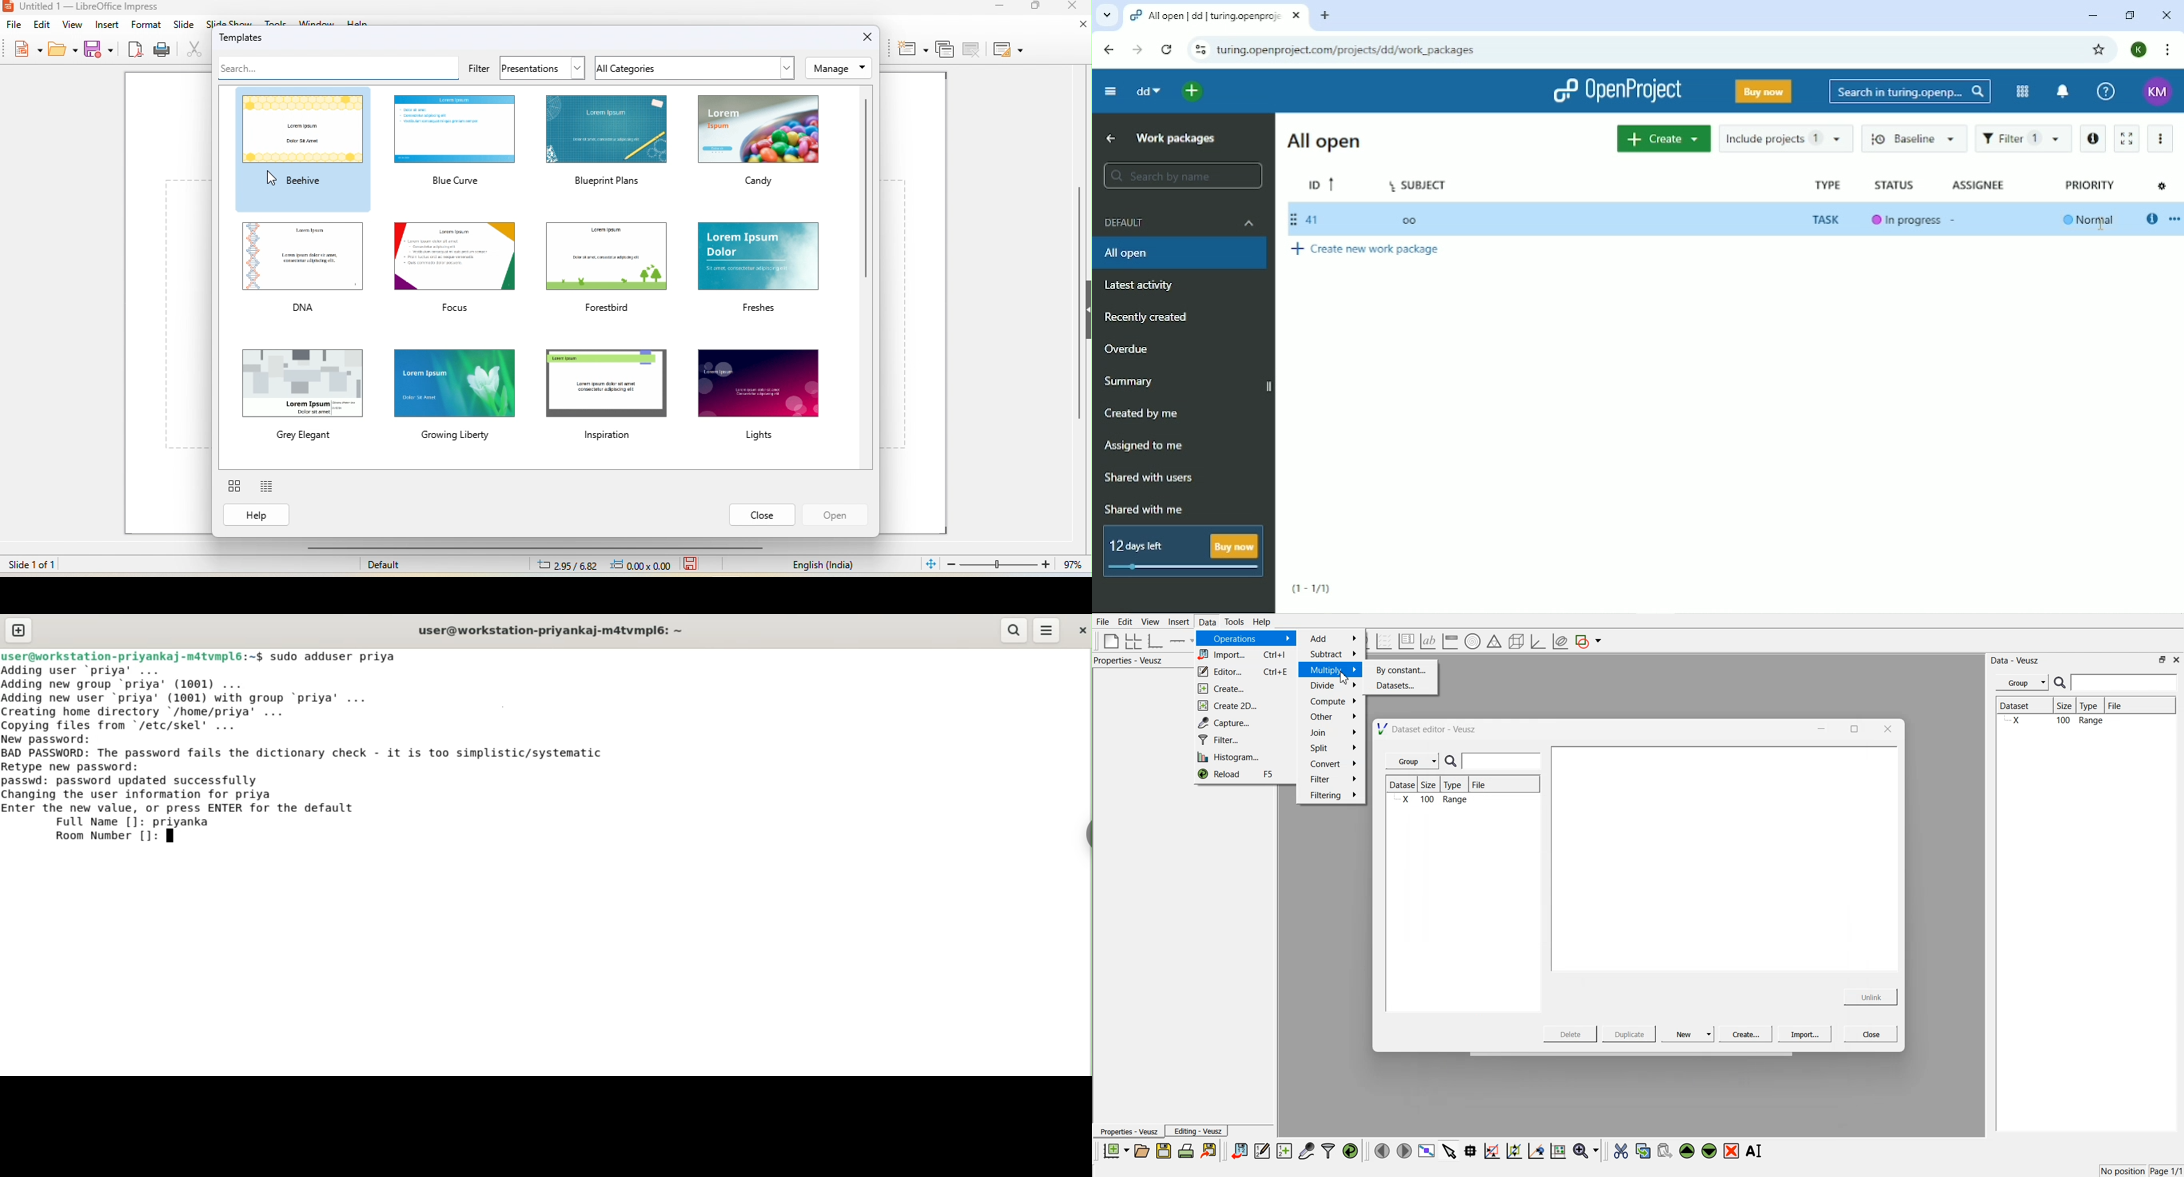 This screenshot has width=2184, height=1204. What do you see at coordinates (2164, 140) in the screenshot?
I see `More actions` at bounding box center [2164, 140].